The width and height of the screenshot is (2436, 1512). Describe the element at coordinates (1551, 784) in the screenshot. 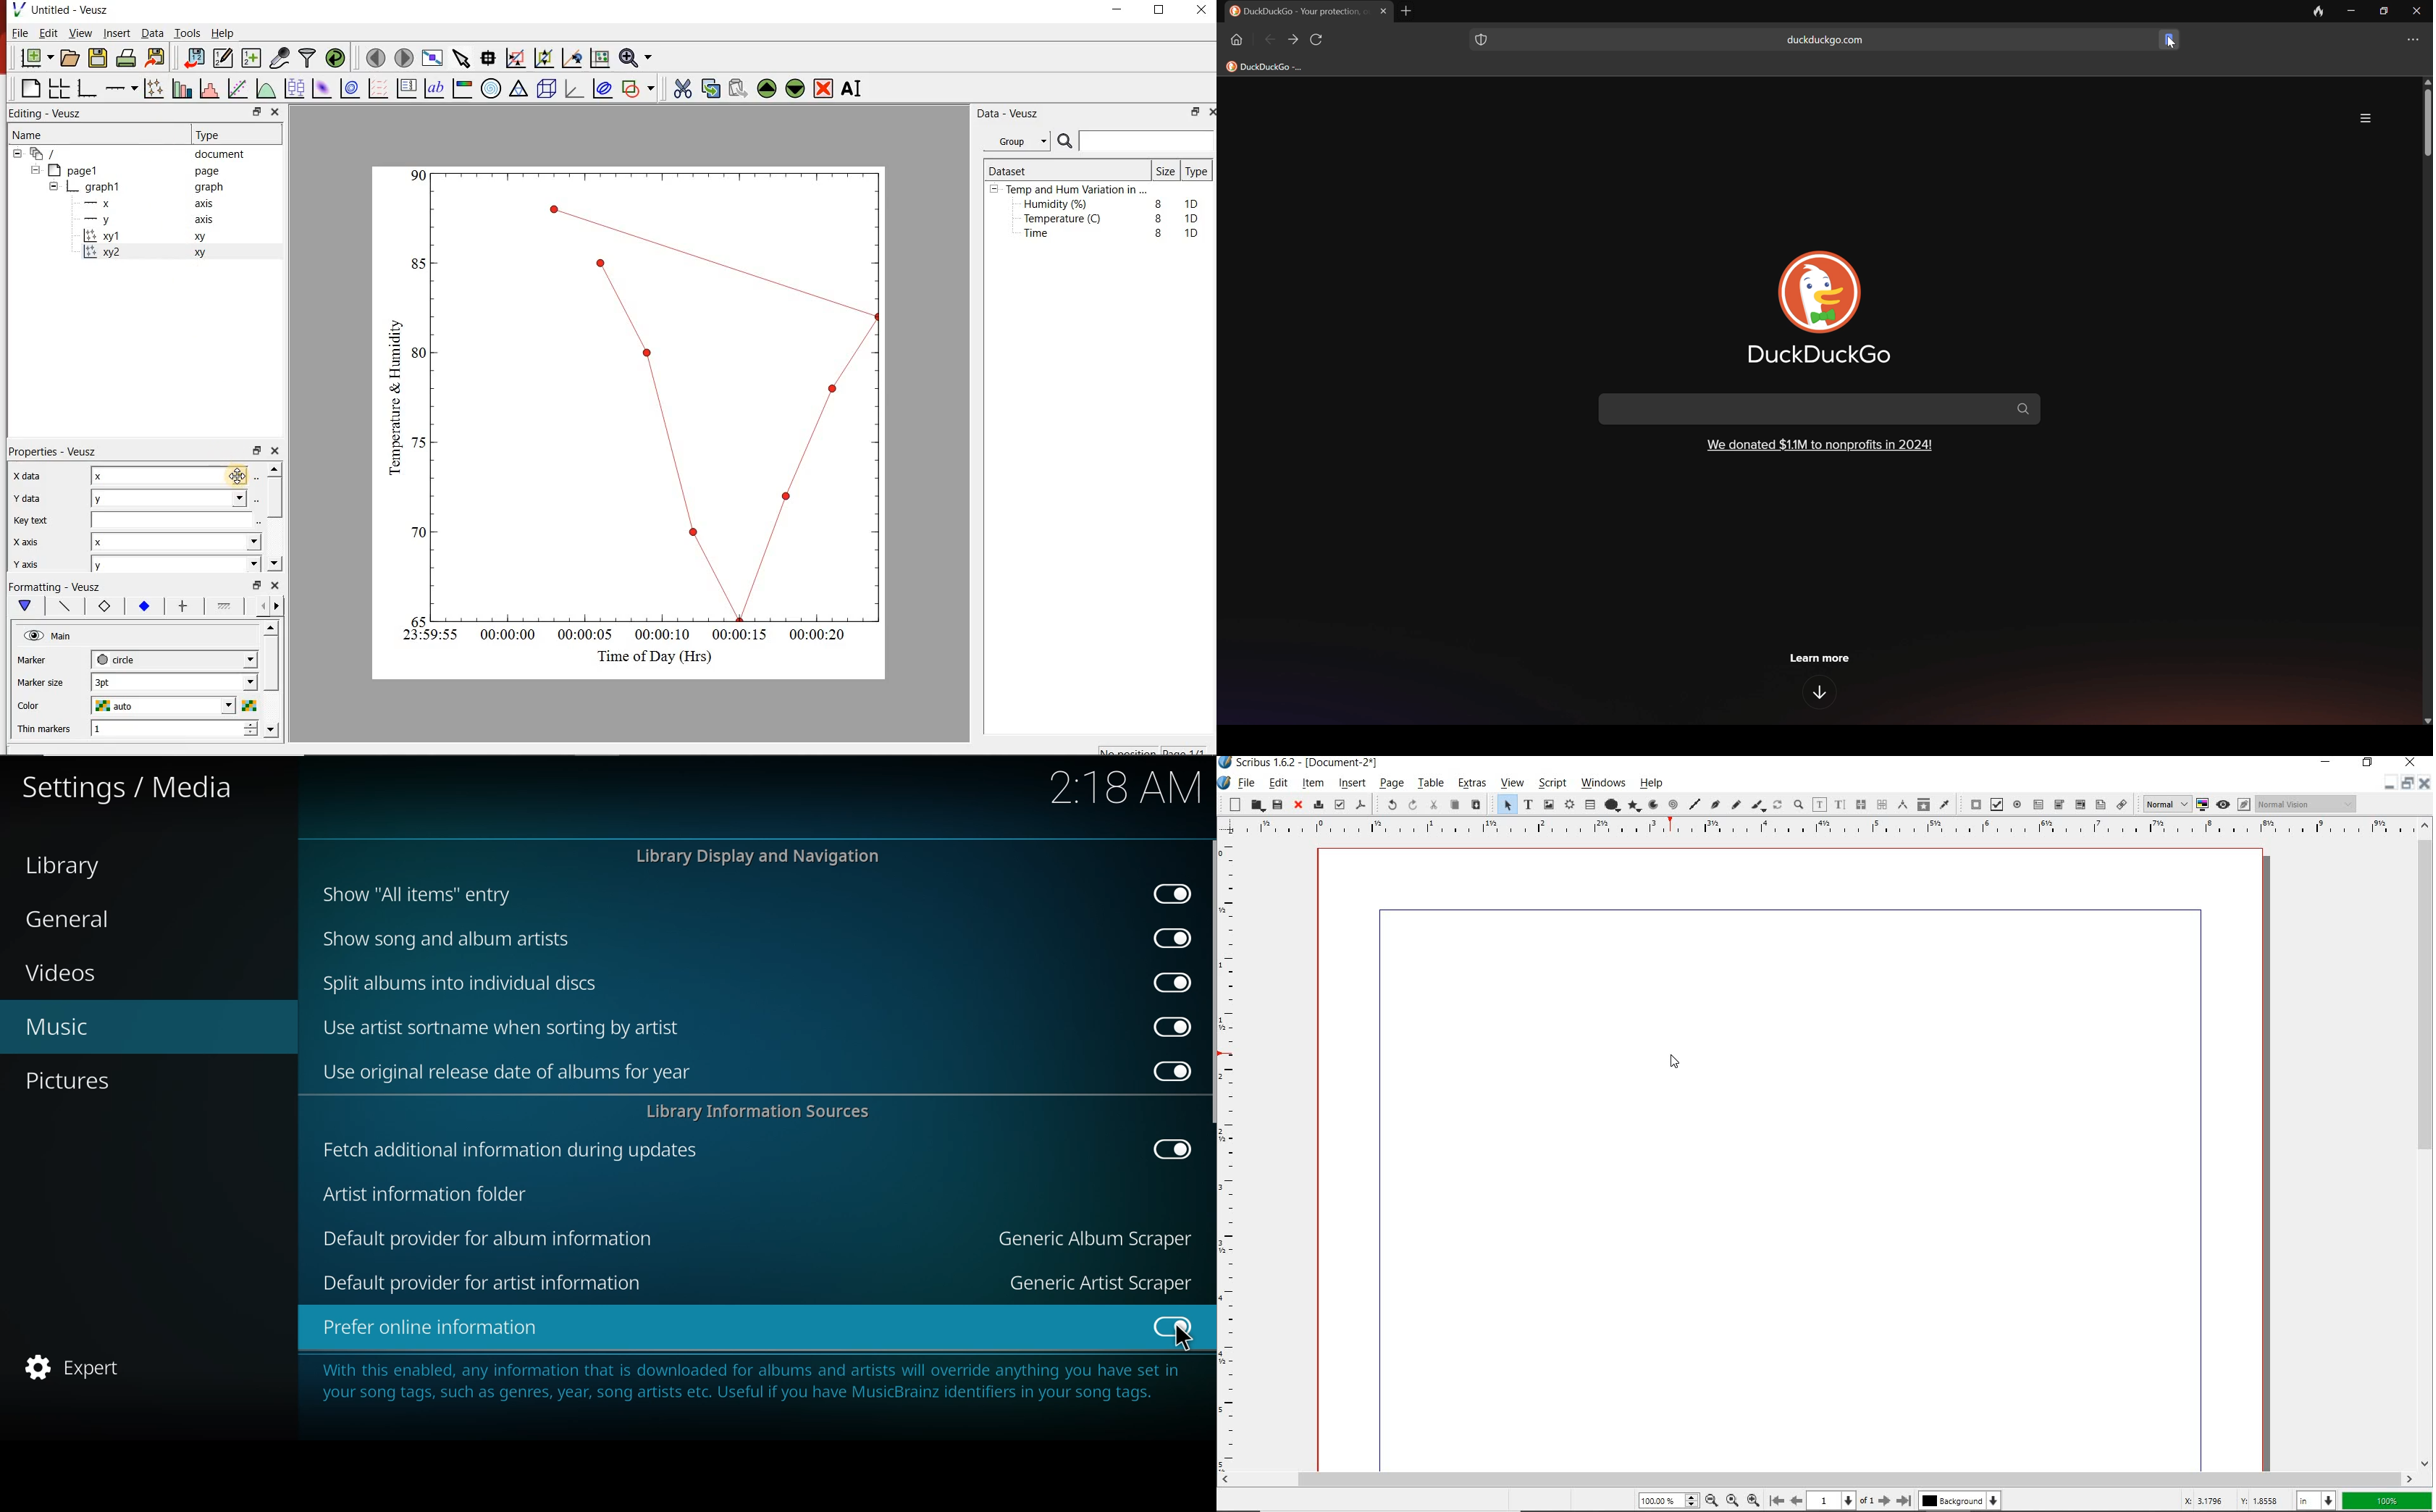

I see `script` at that location.